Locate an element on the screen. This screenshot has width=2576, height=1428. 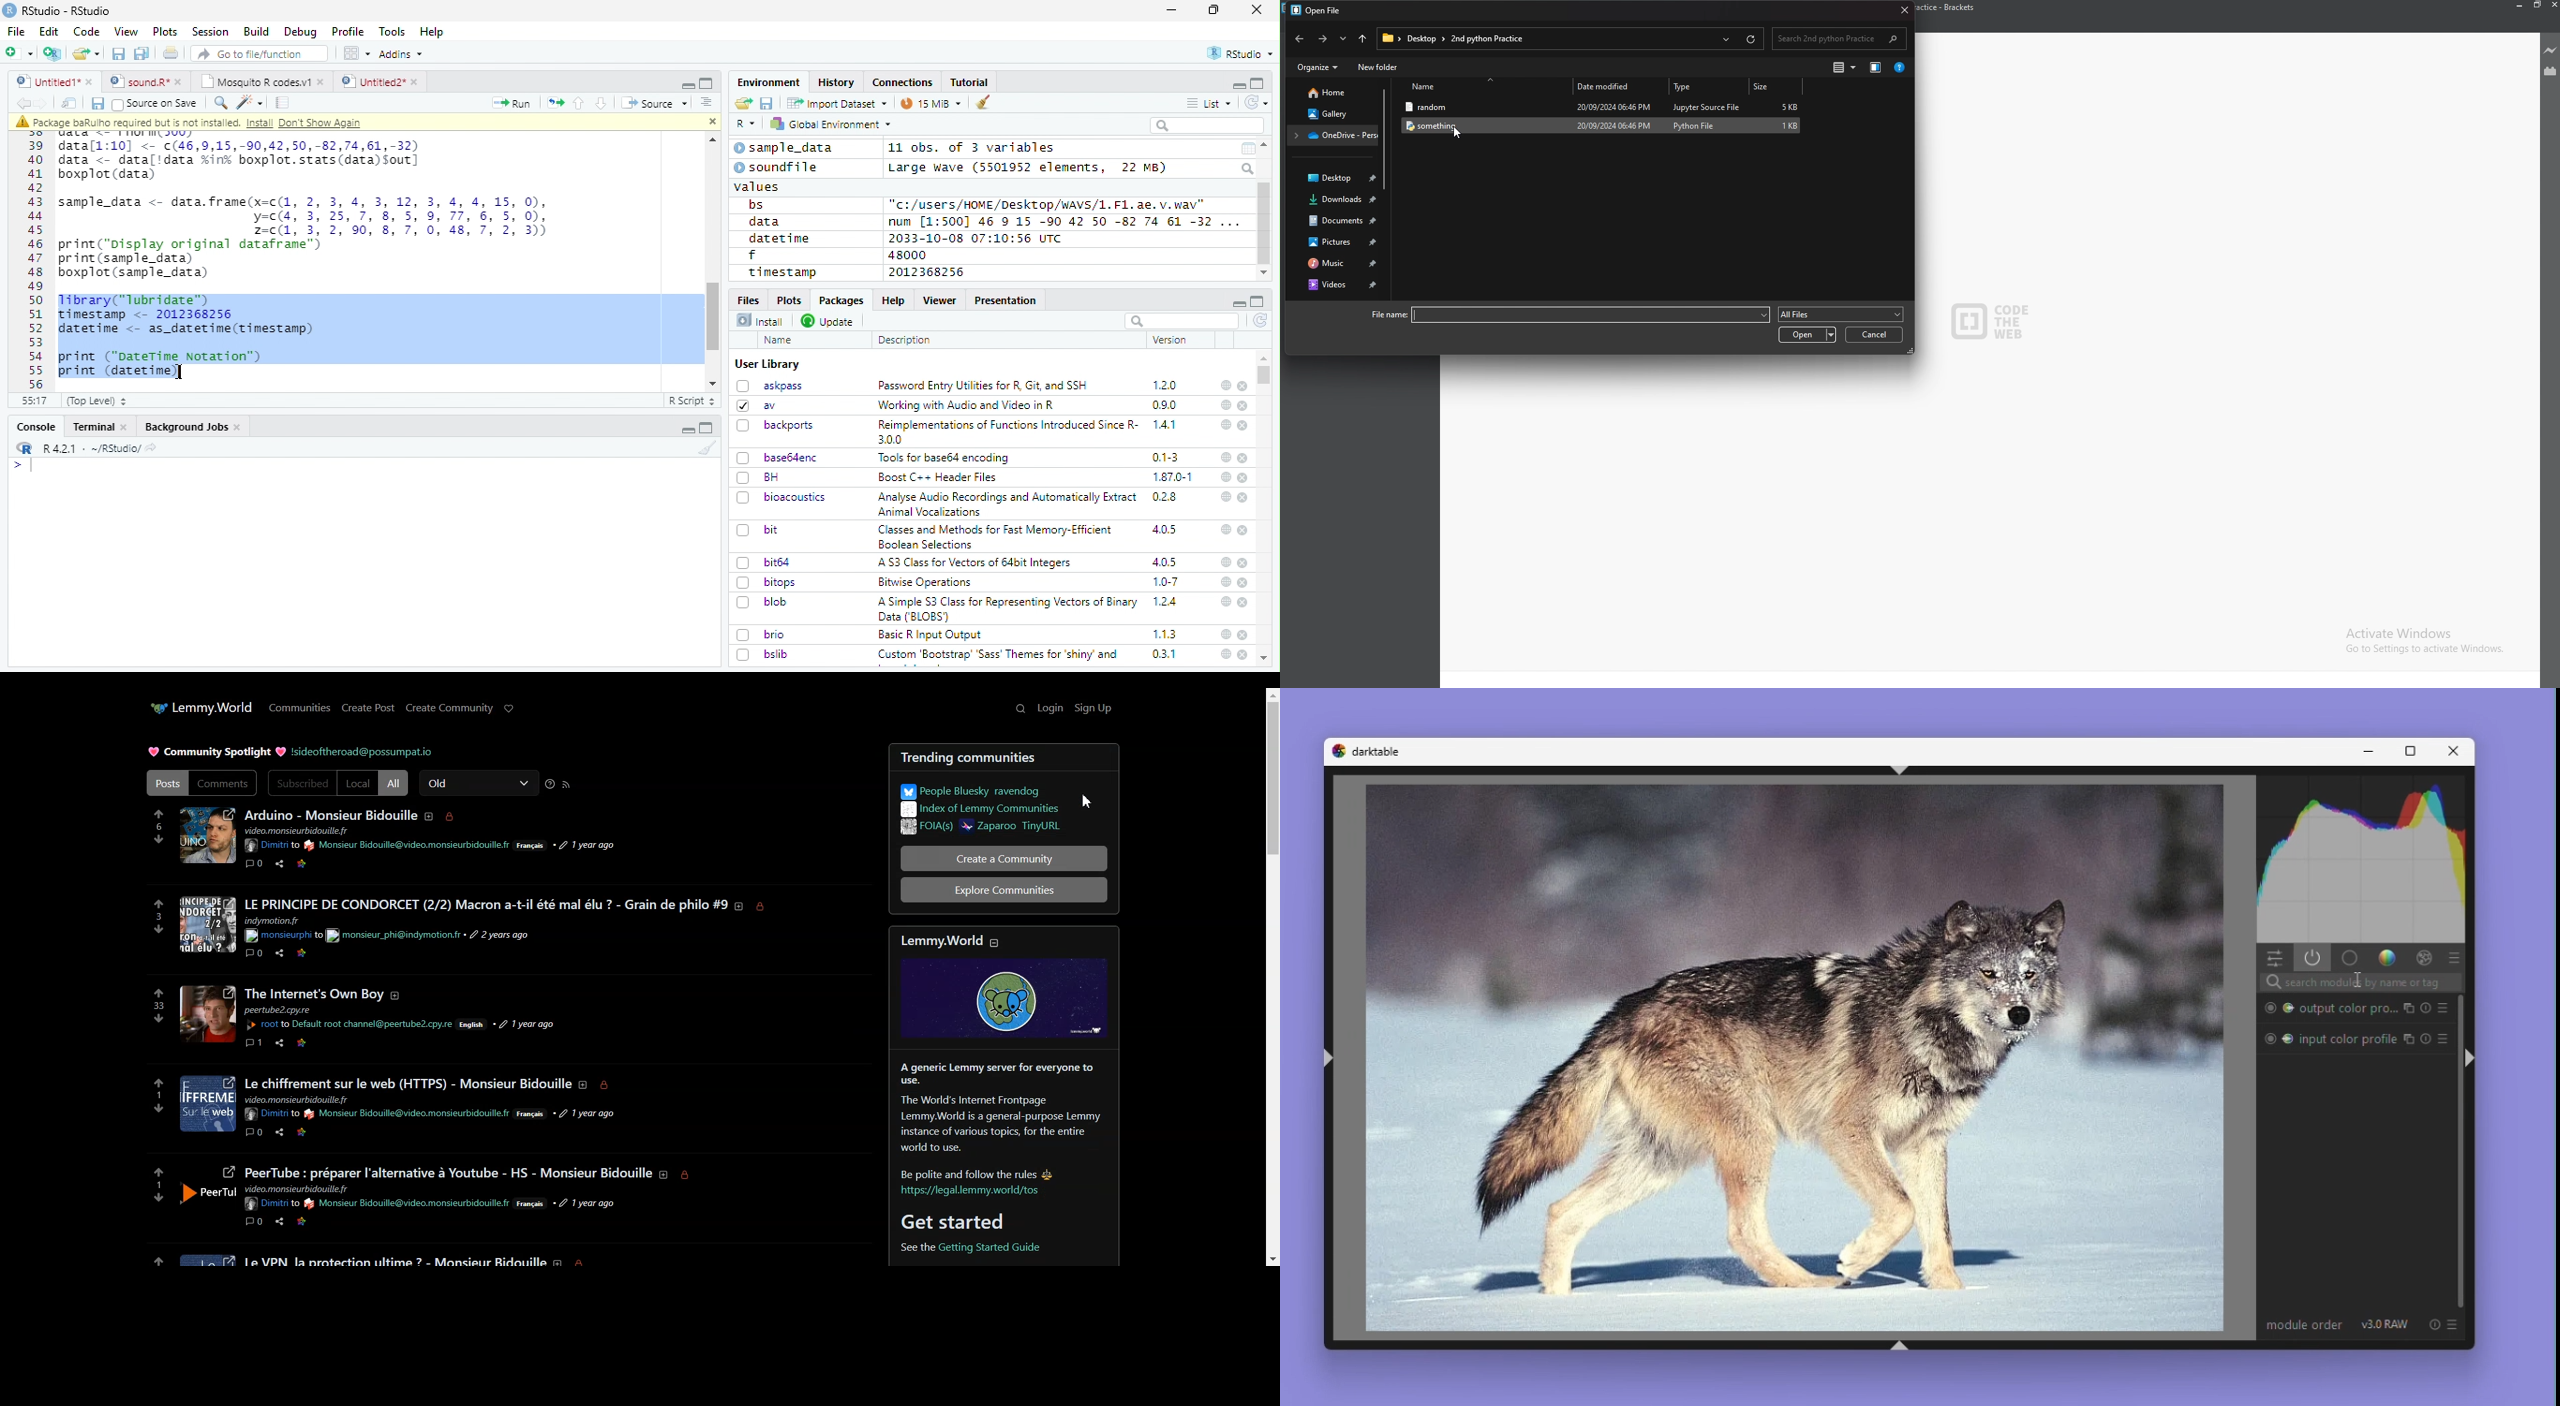
python file is located at coordinates (1695, 125).